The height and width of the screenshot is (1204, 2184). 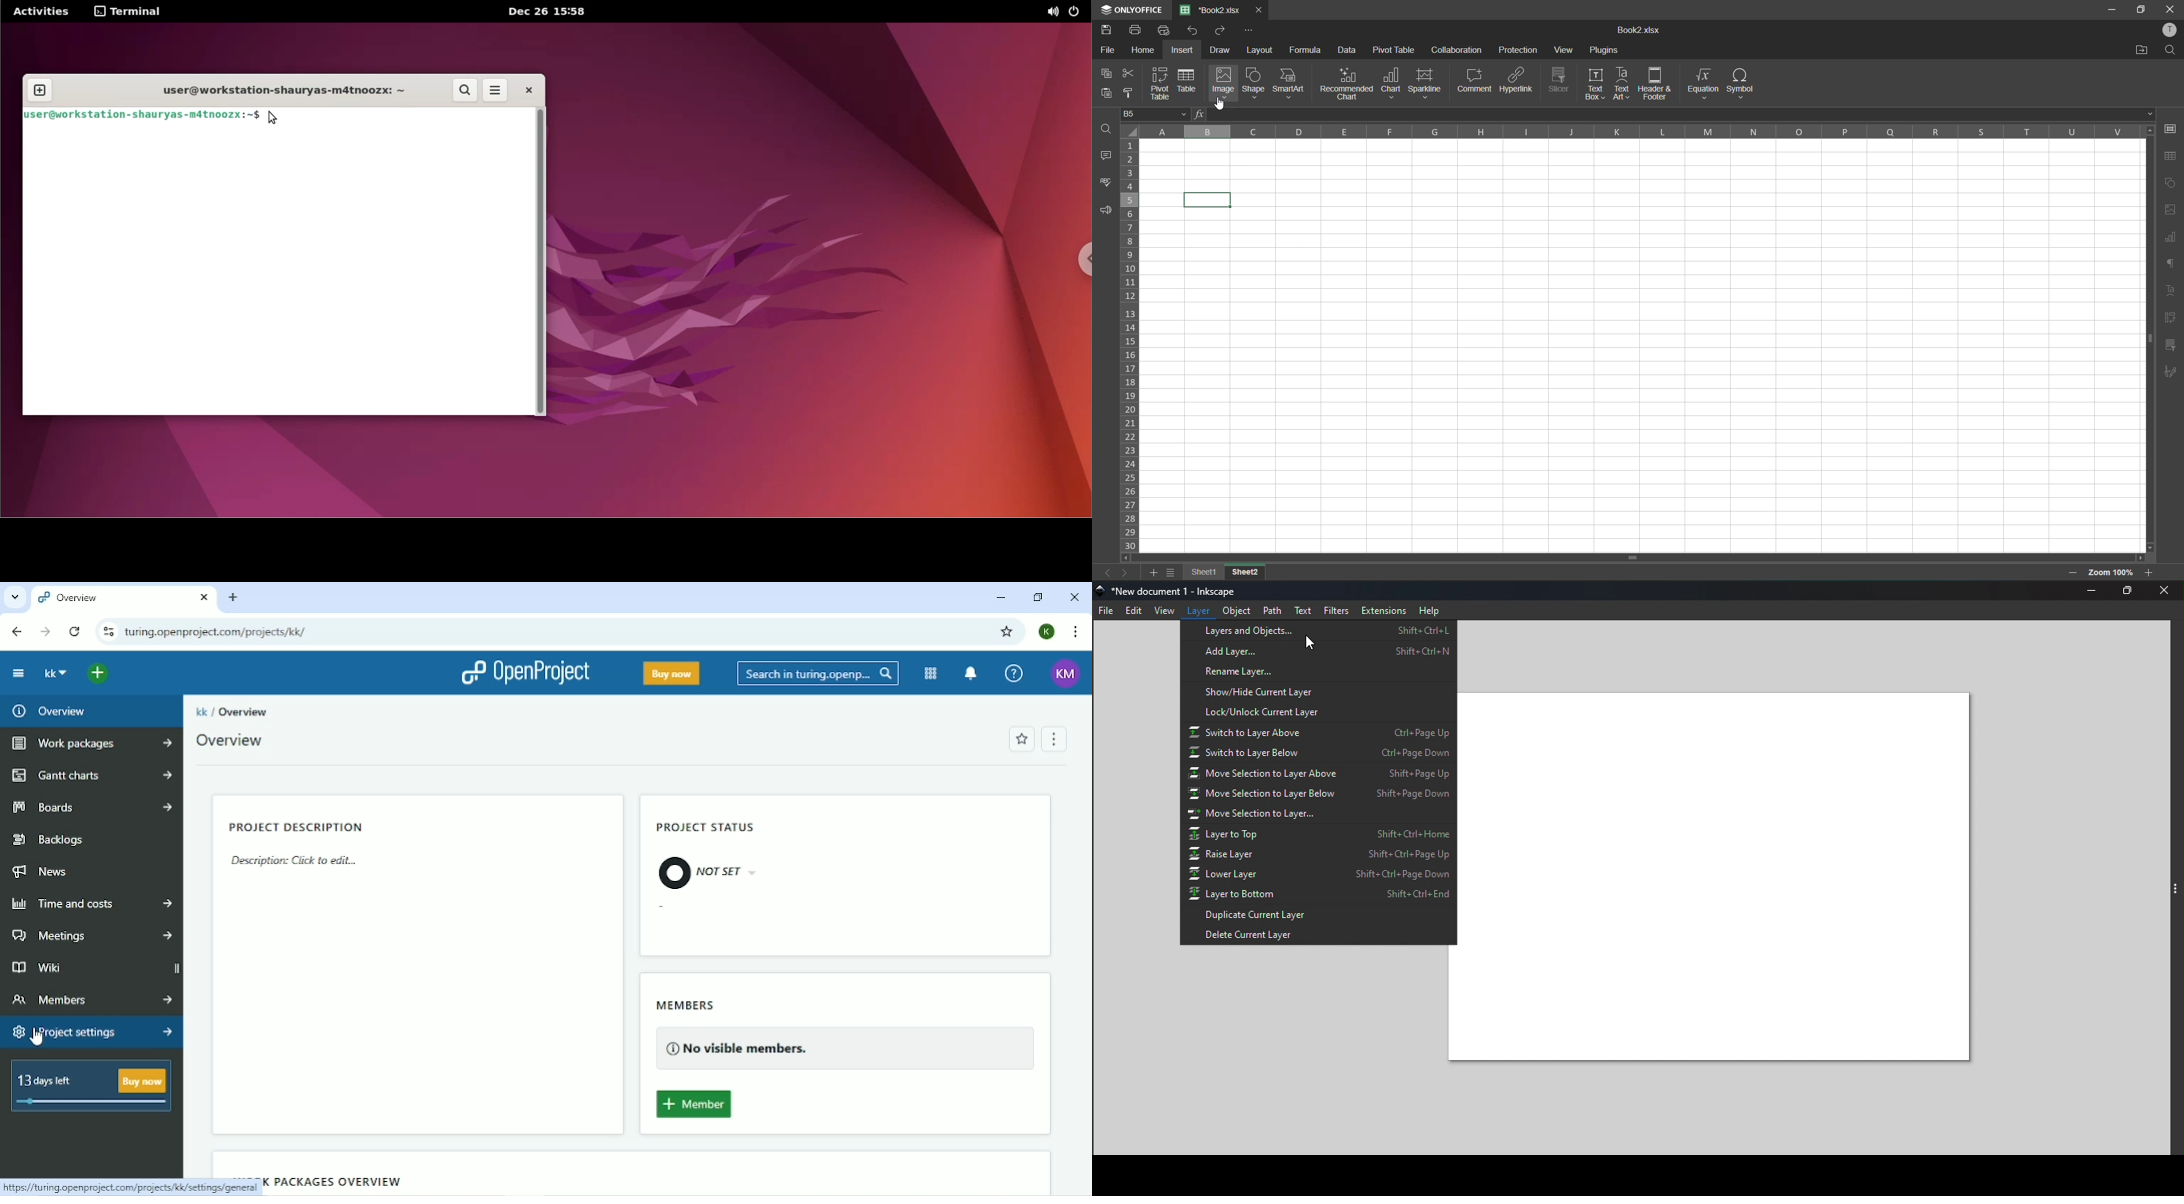 What do you see at coordinates (1317, 732) in the screenshot?
I see `Switch to layer above` at bounding box center [1317, 732].